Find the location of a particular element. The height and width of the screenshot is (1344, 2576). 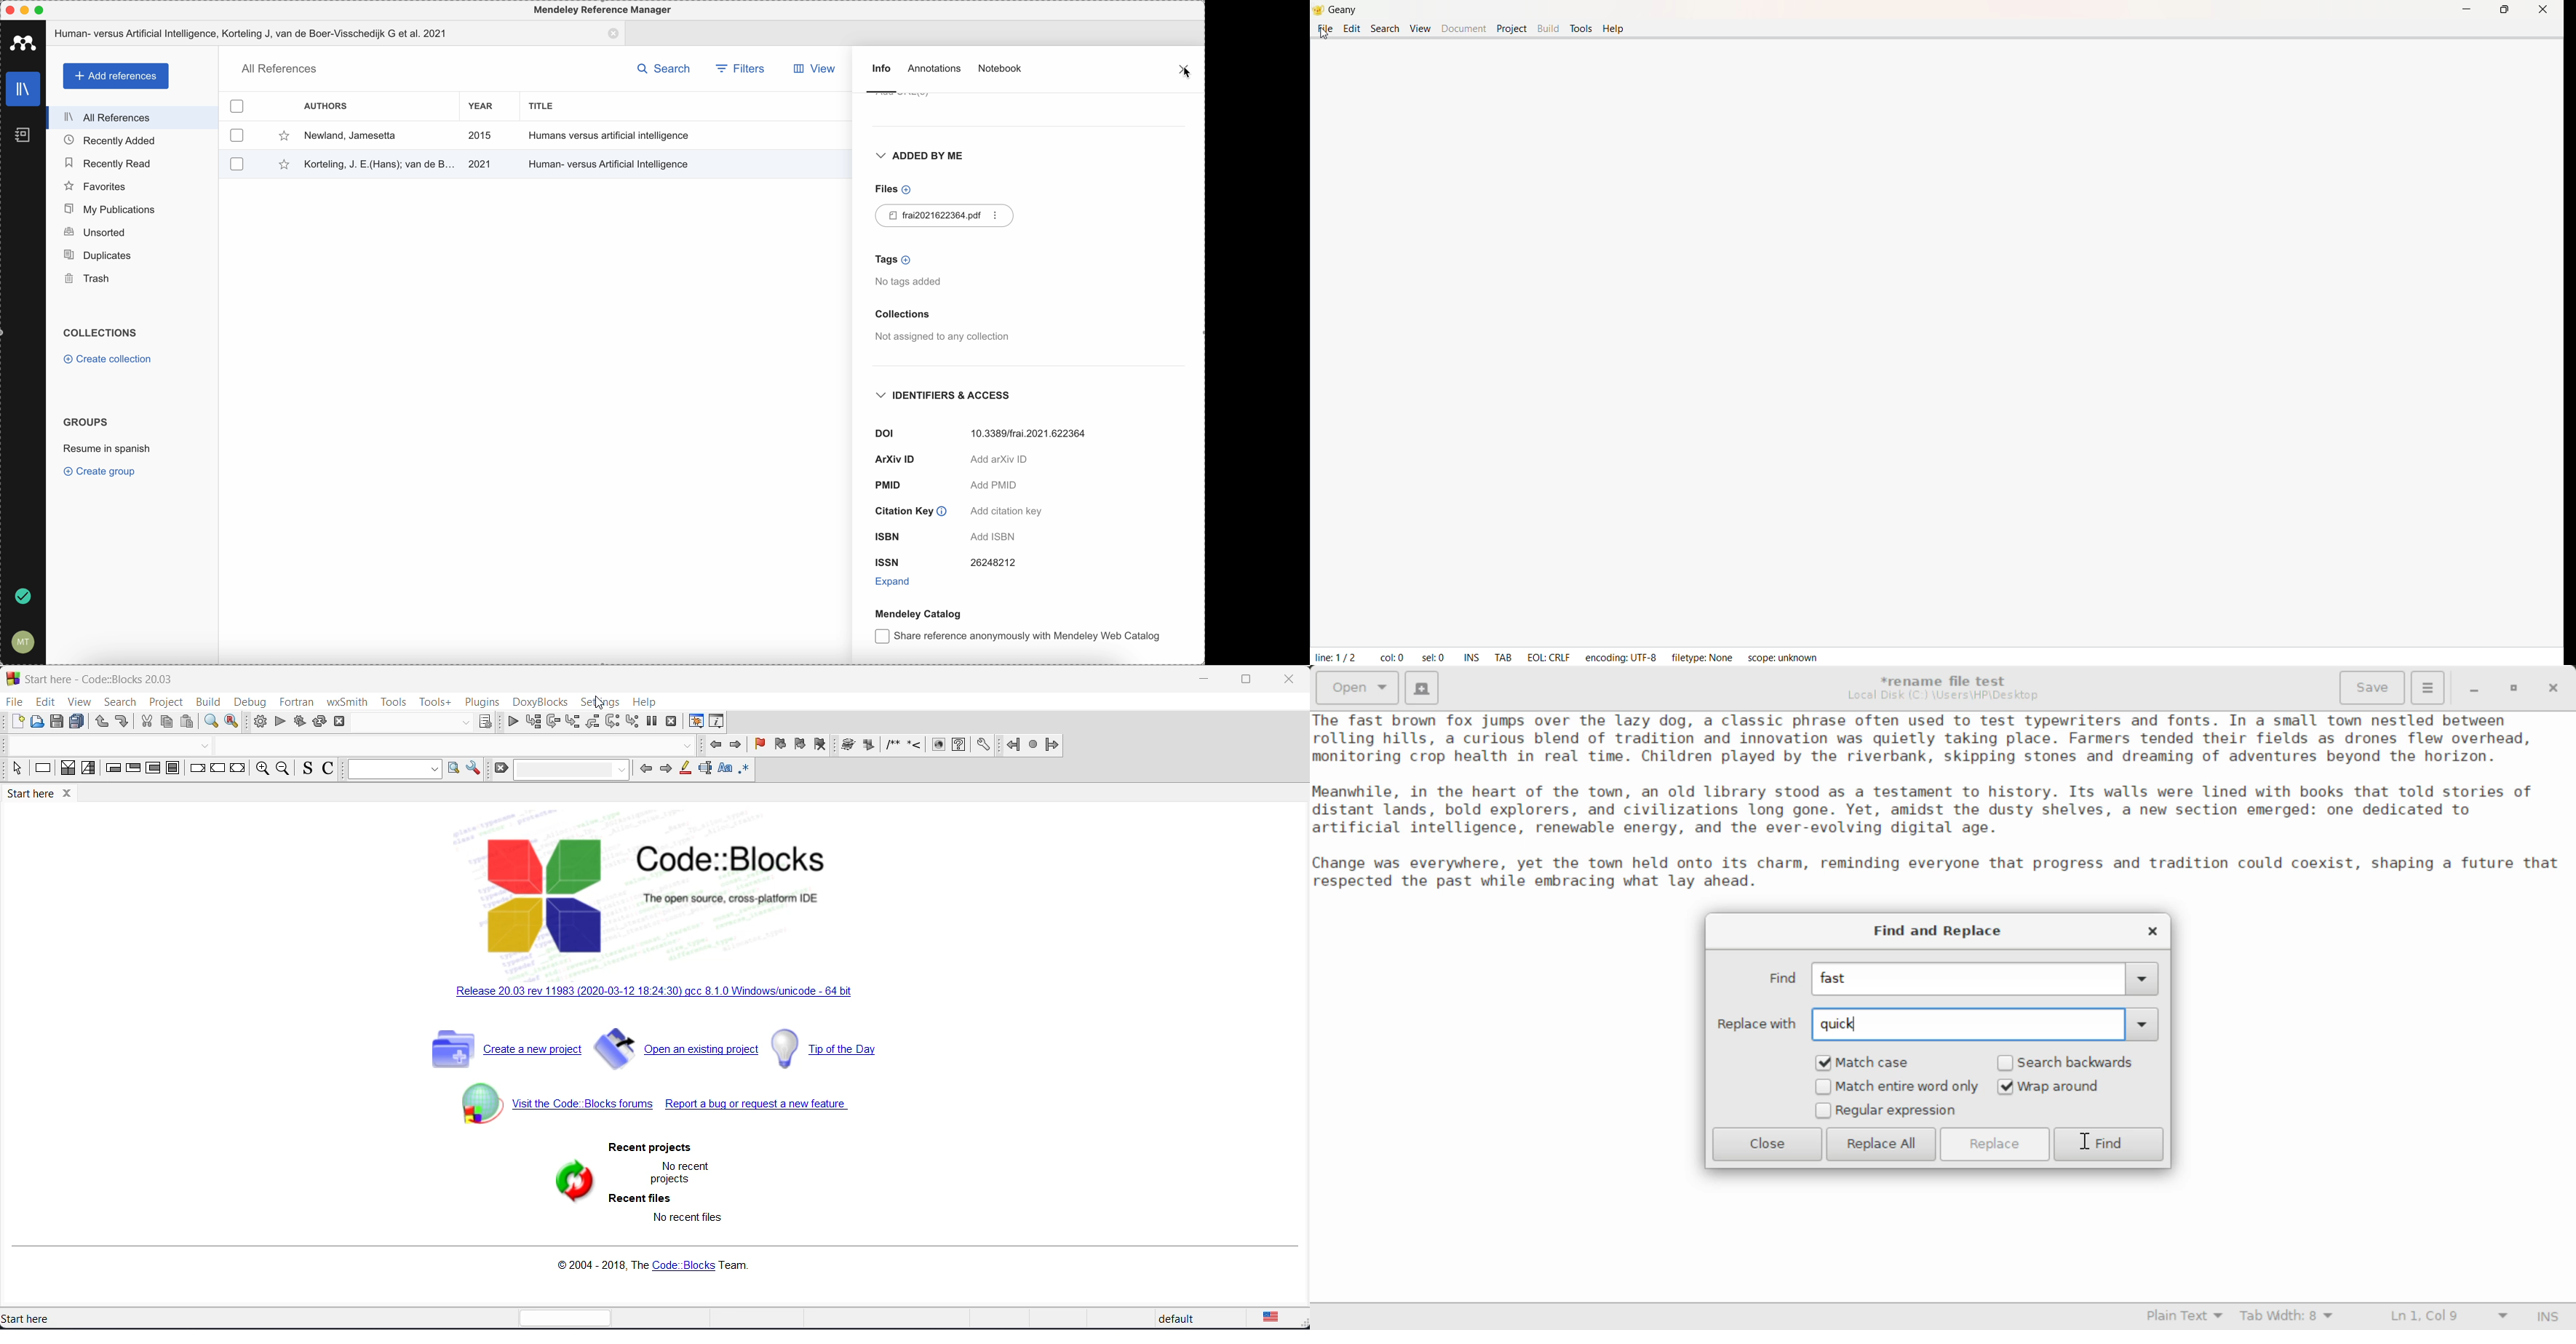

minimize Mendeley is located at coordinates (27, 10).